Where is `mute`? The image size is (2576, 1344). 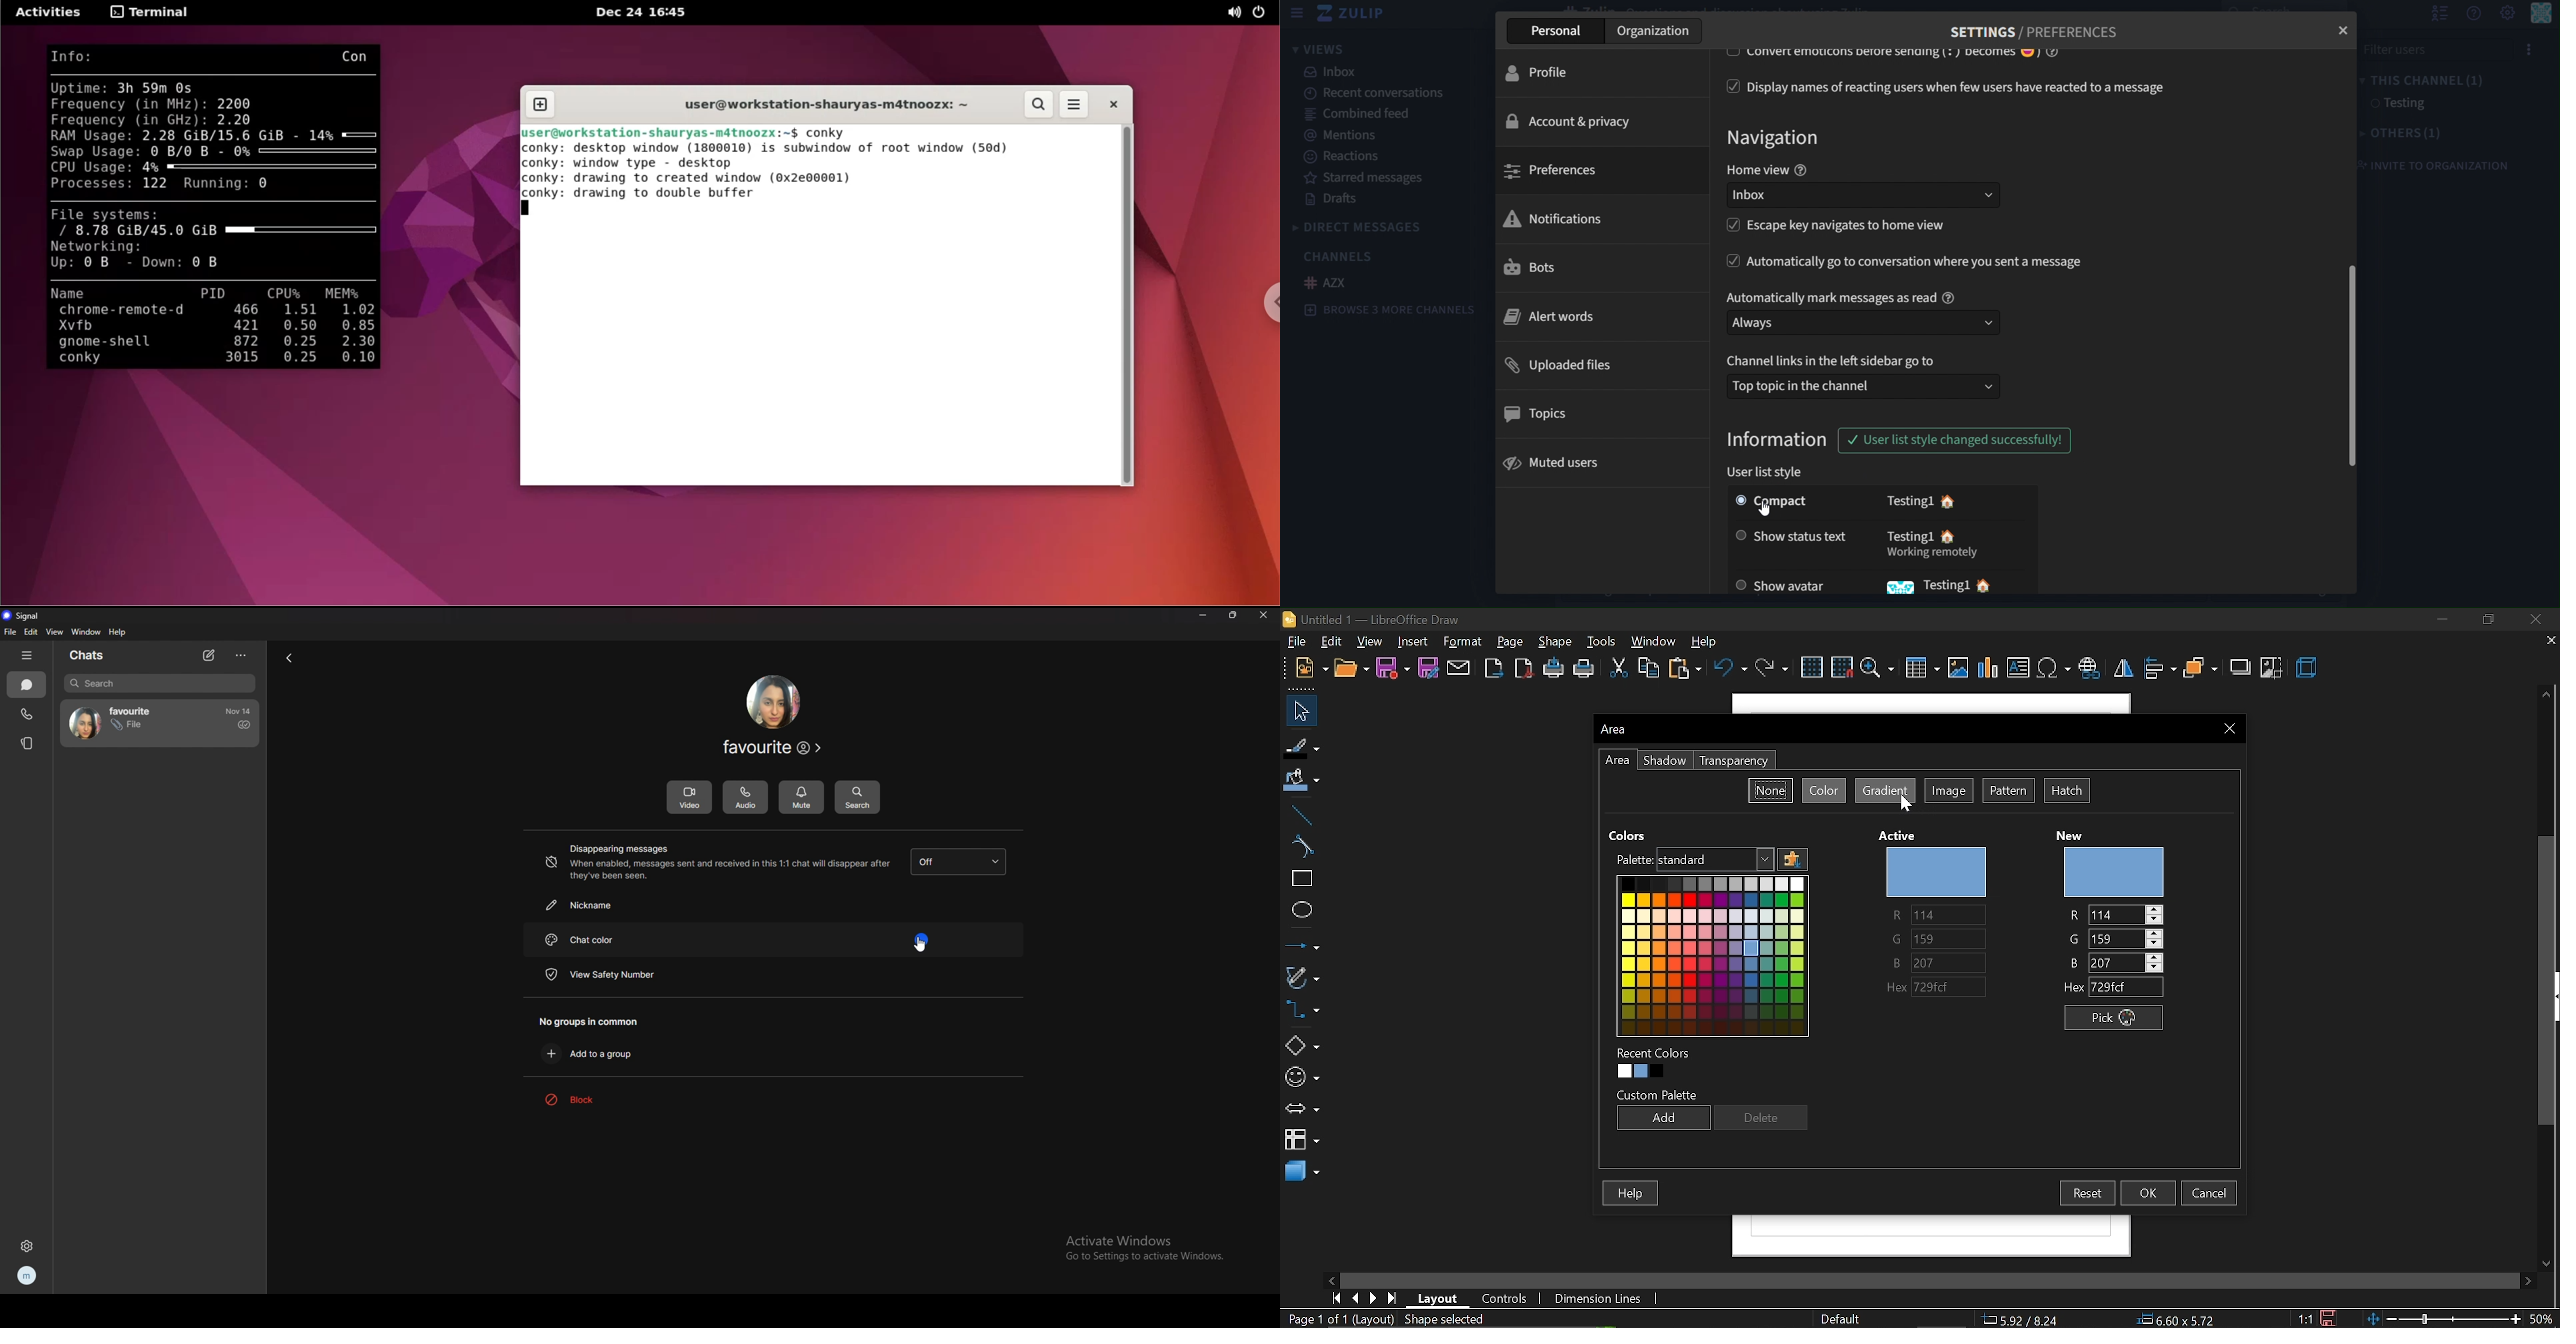 mute is located at coordinates (803, 796).